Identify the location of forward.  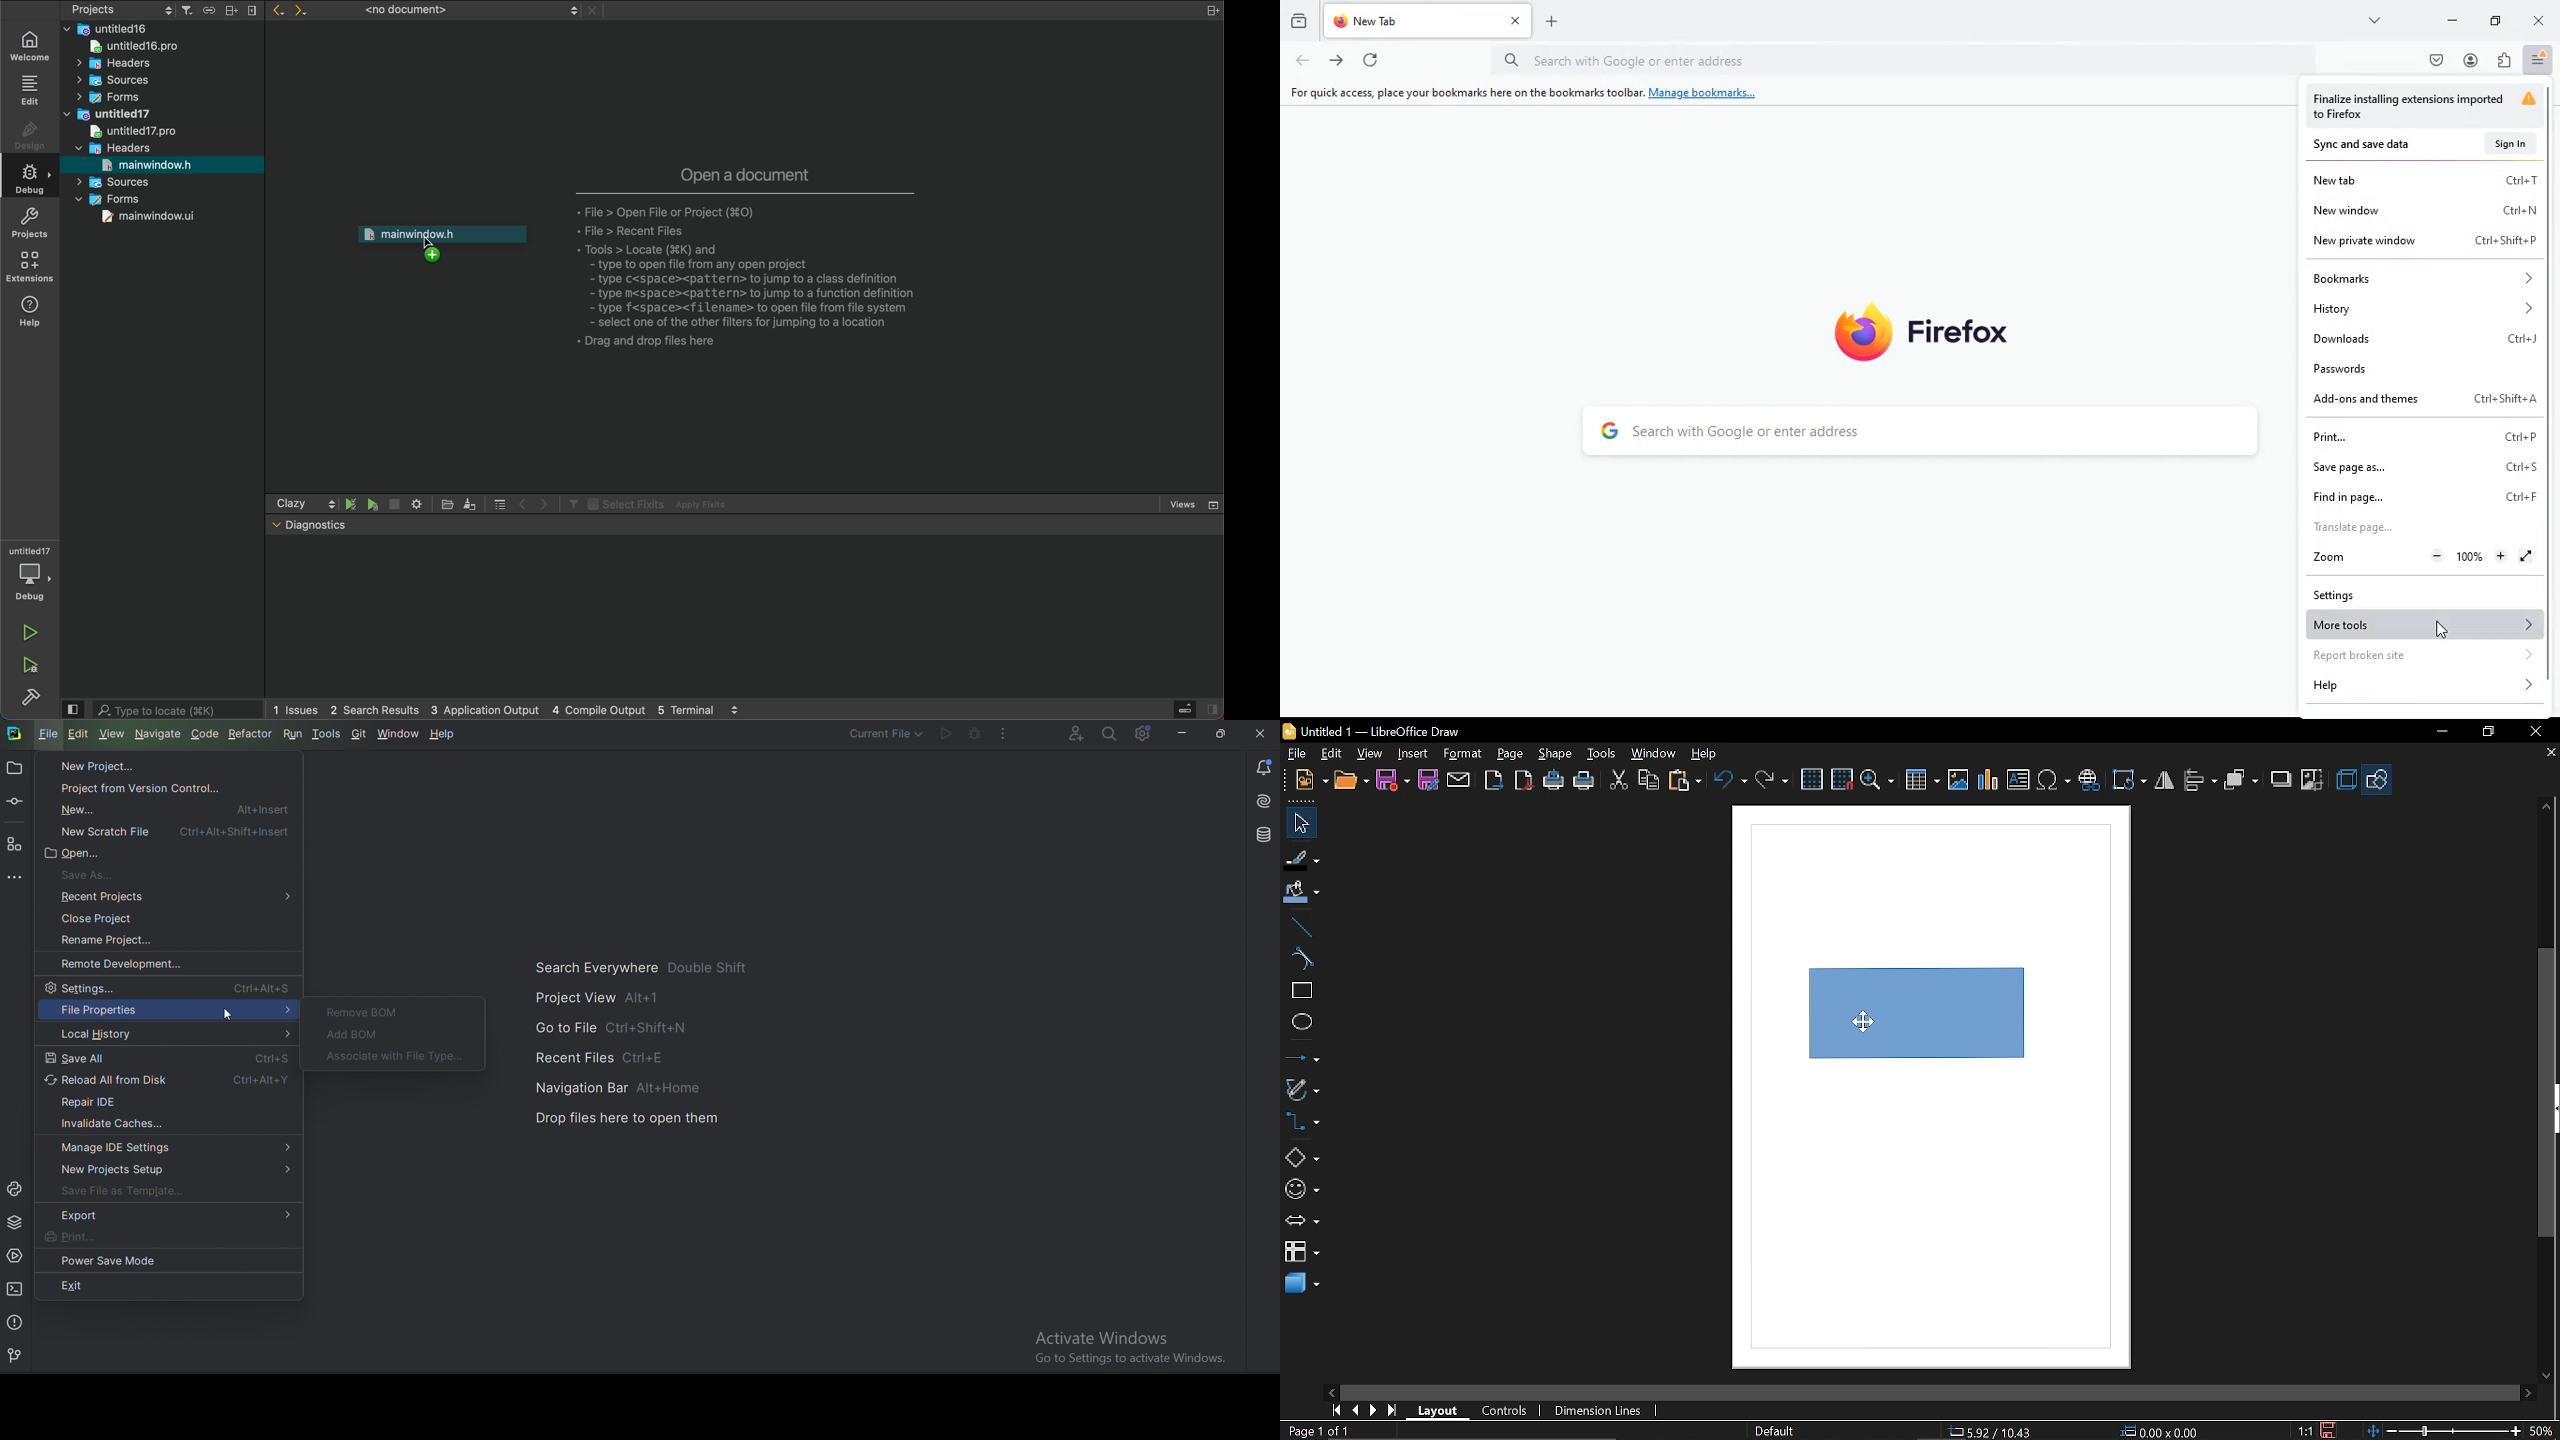
(1338, 63).